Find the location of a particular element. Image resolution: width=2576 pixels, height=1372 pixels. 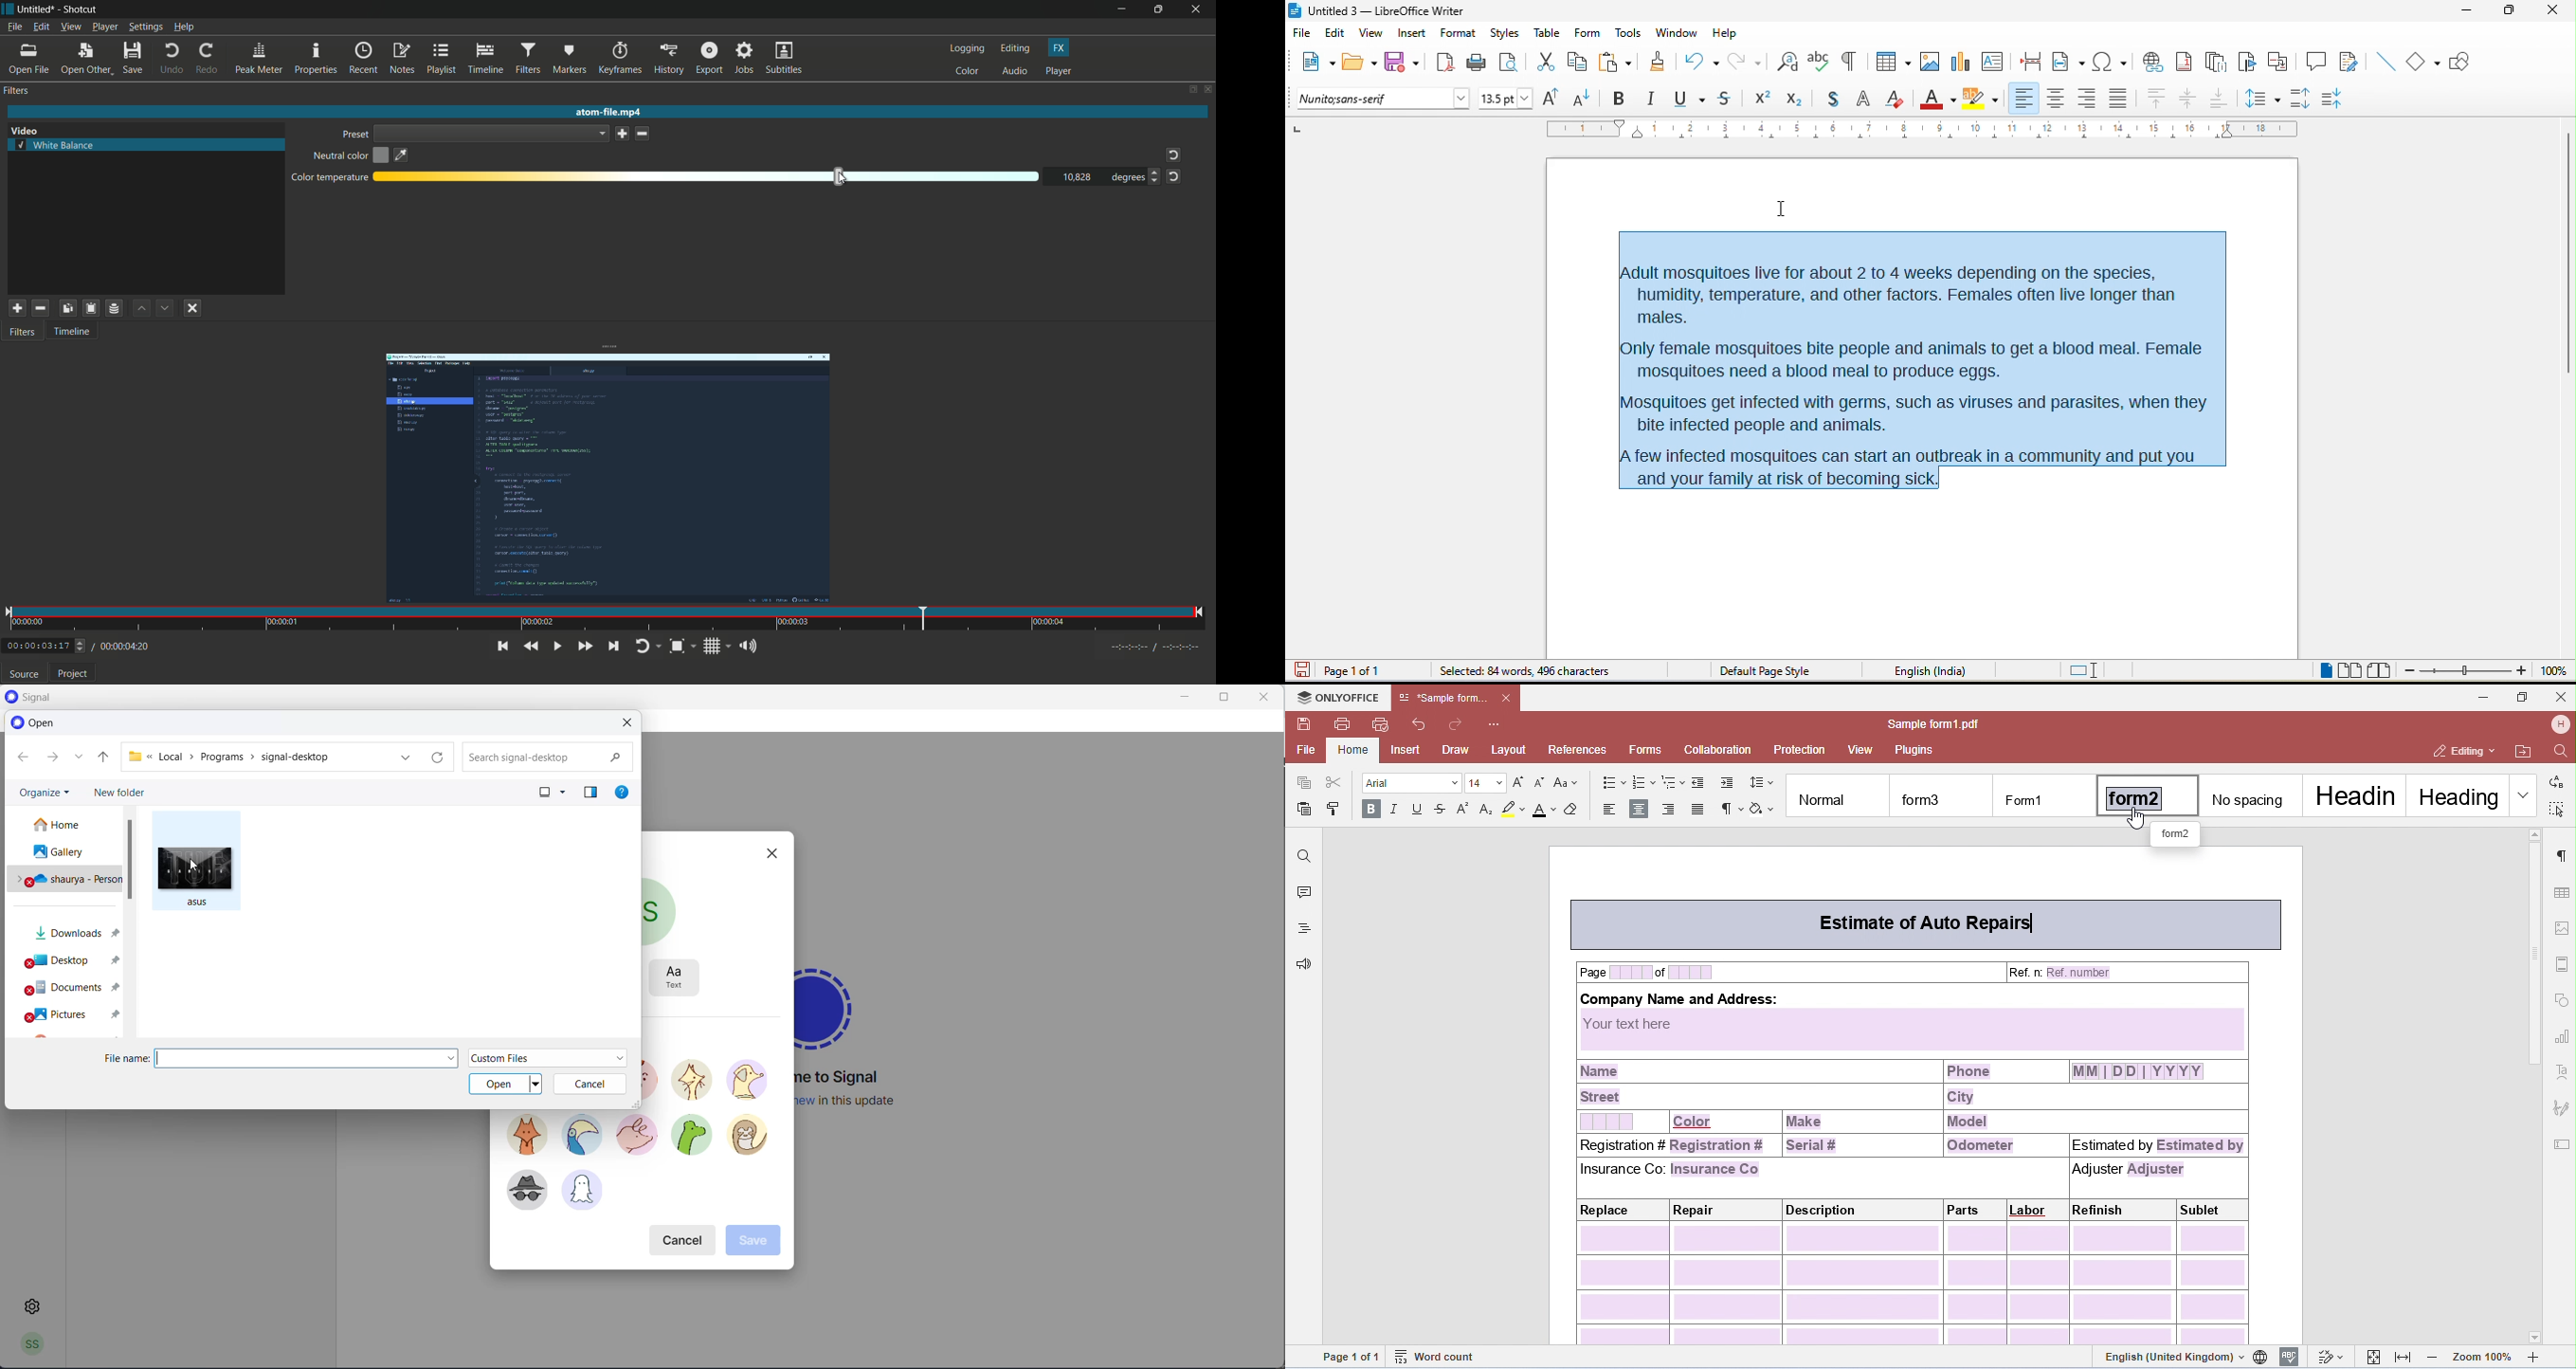

maximize is located at coordinates (2502, 11).